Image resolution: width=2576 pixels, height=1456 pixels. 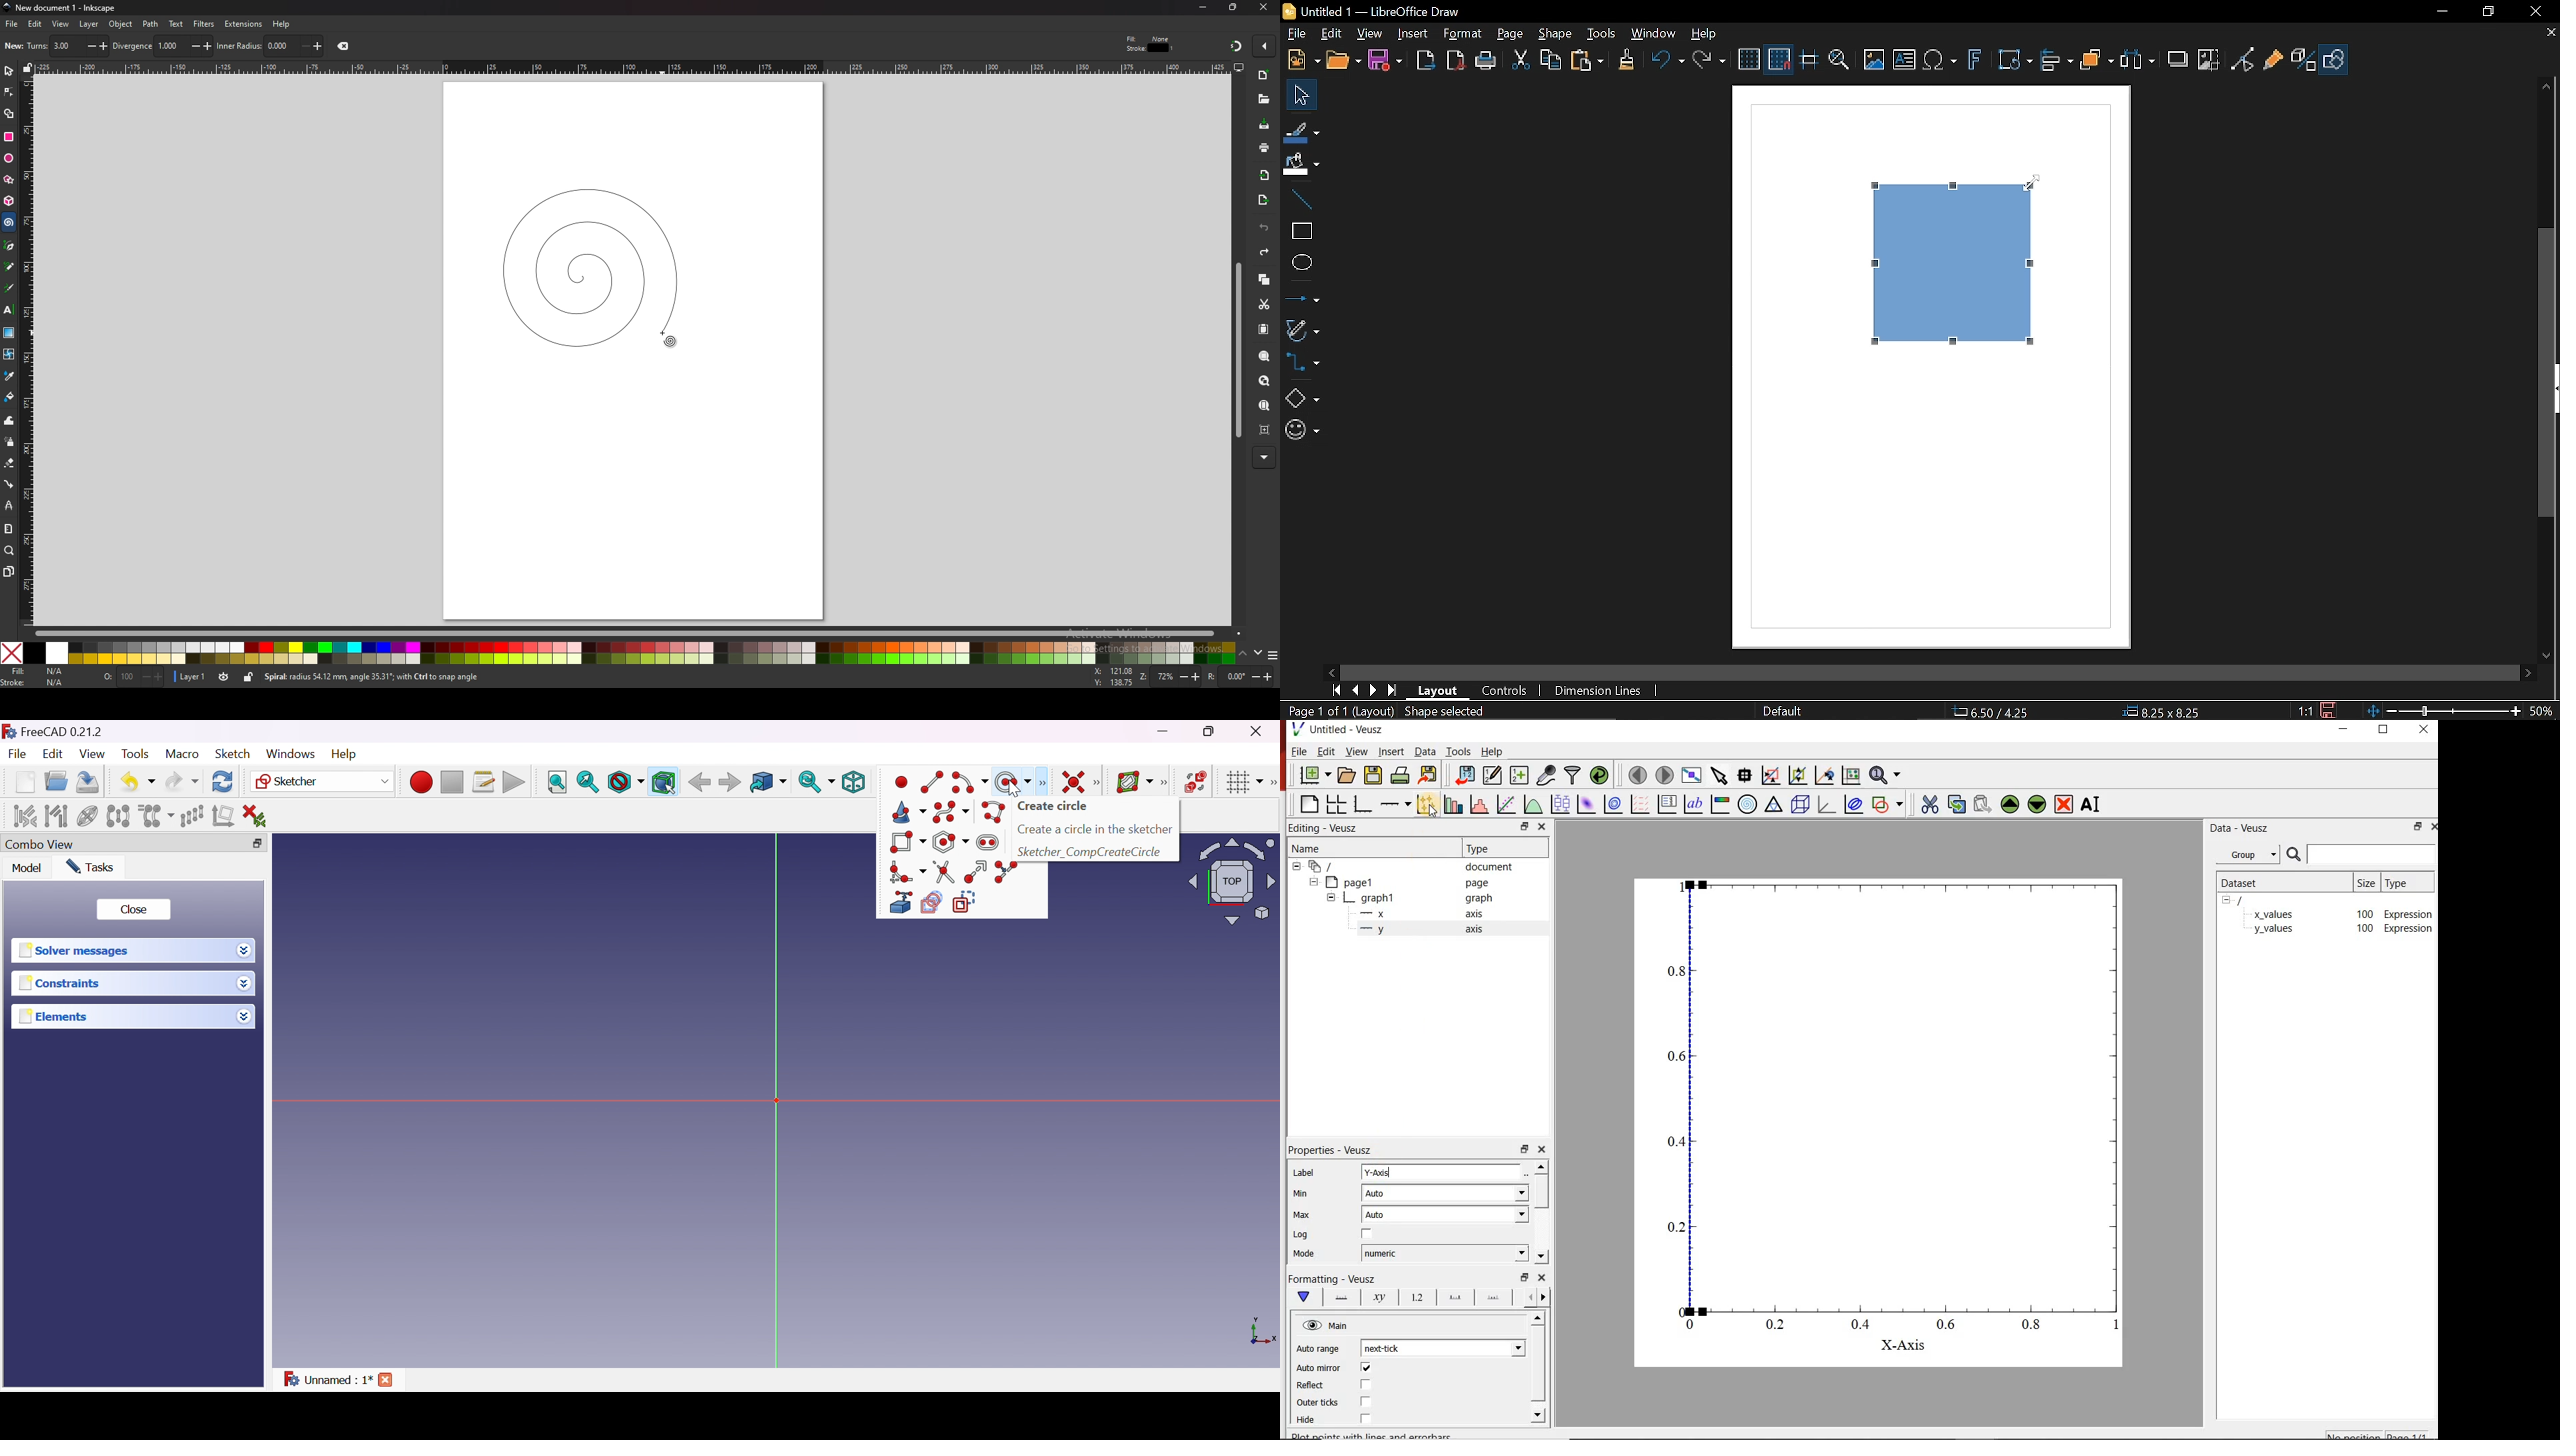 I want to click on restore down, so click(x=1523, y=826).